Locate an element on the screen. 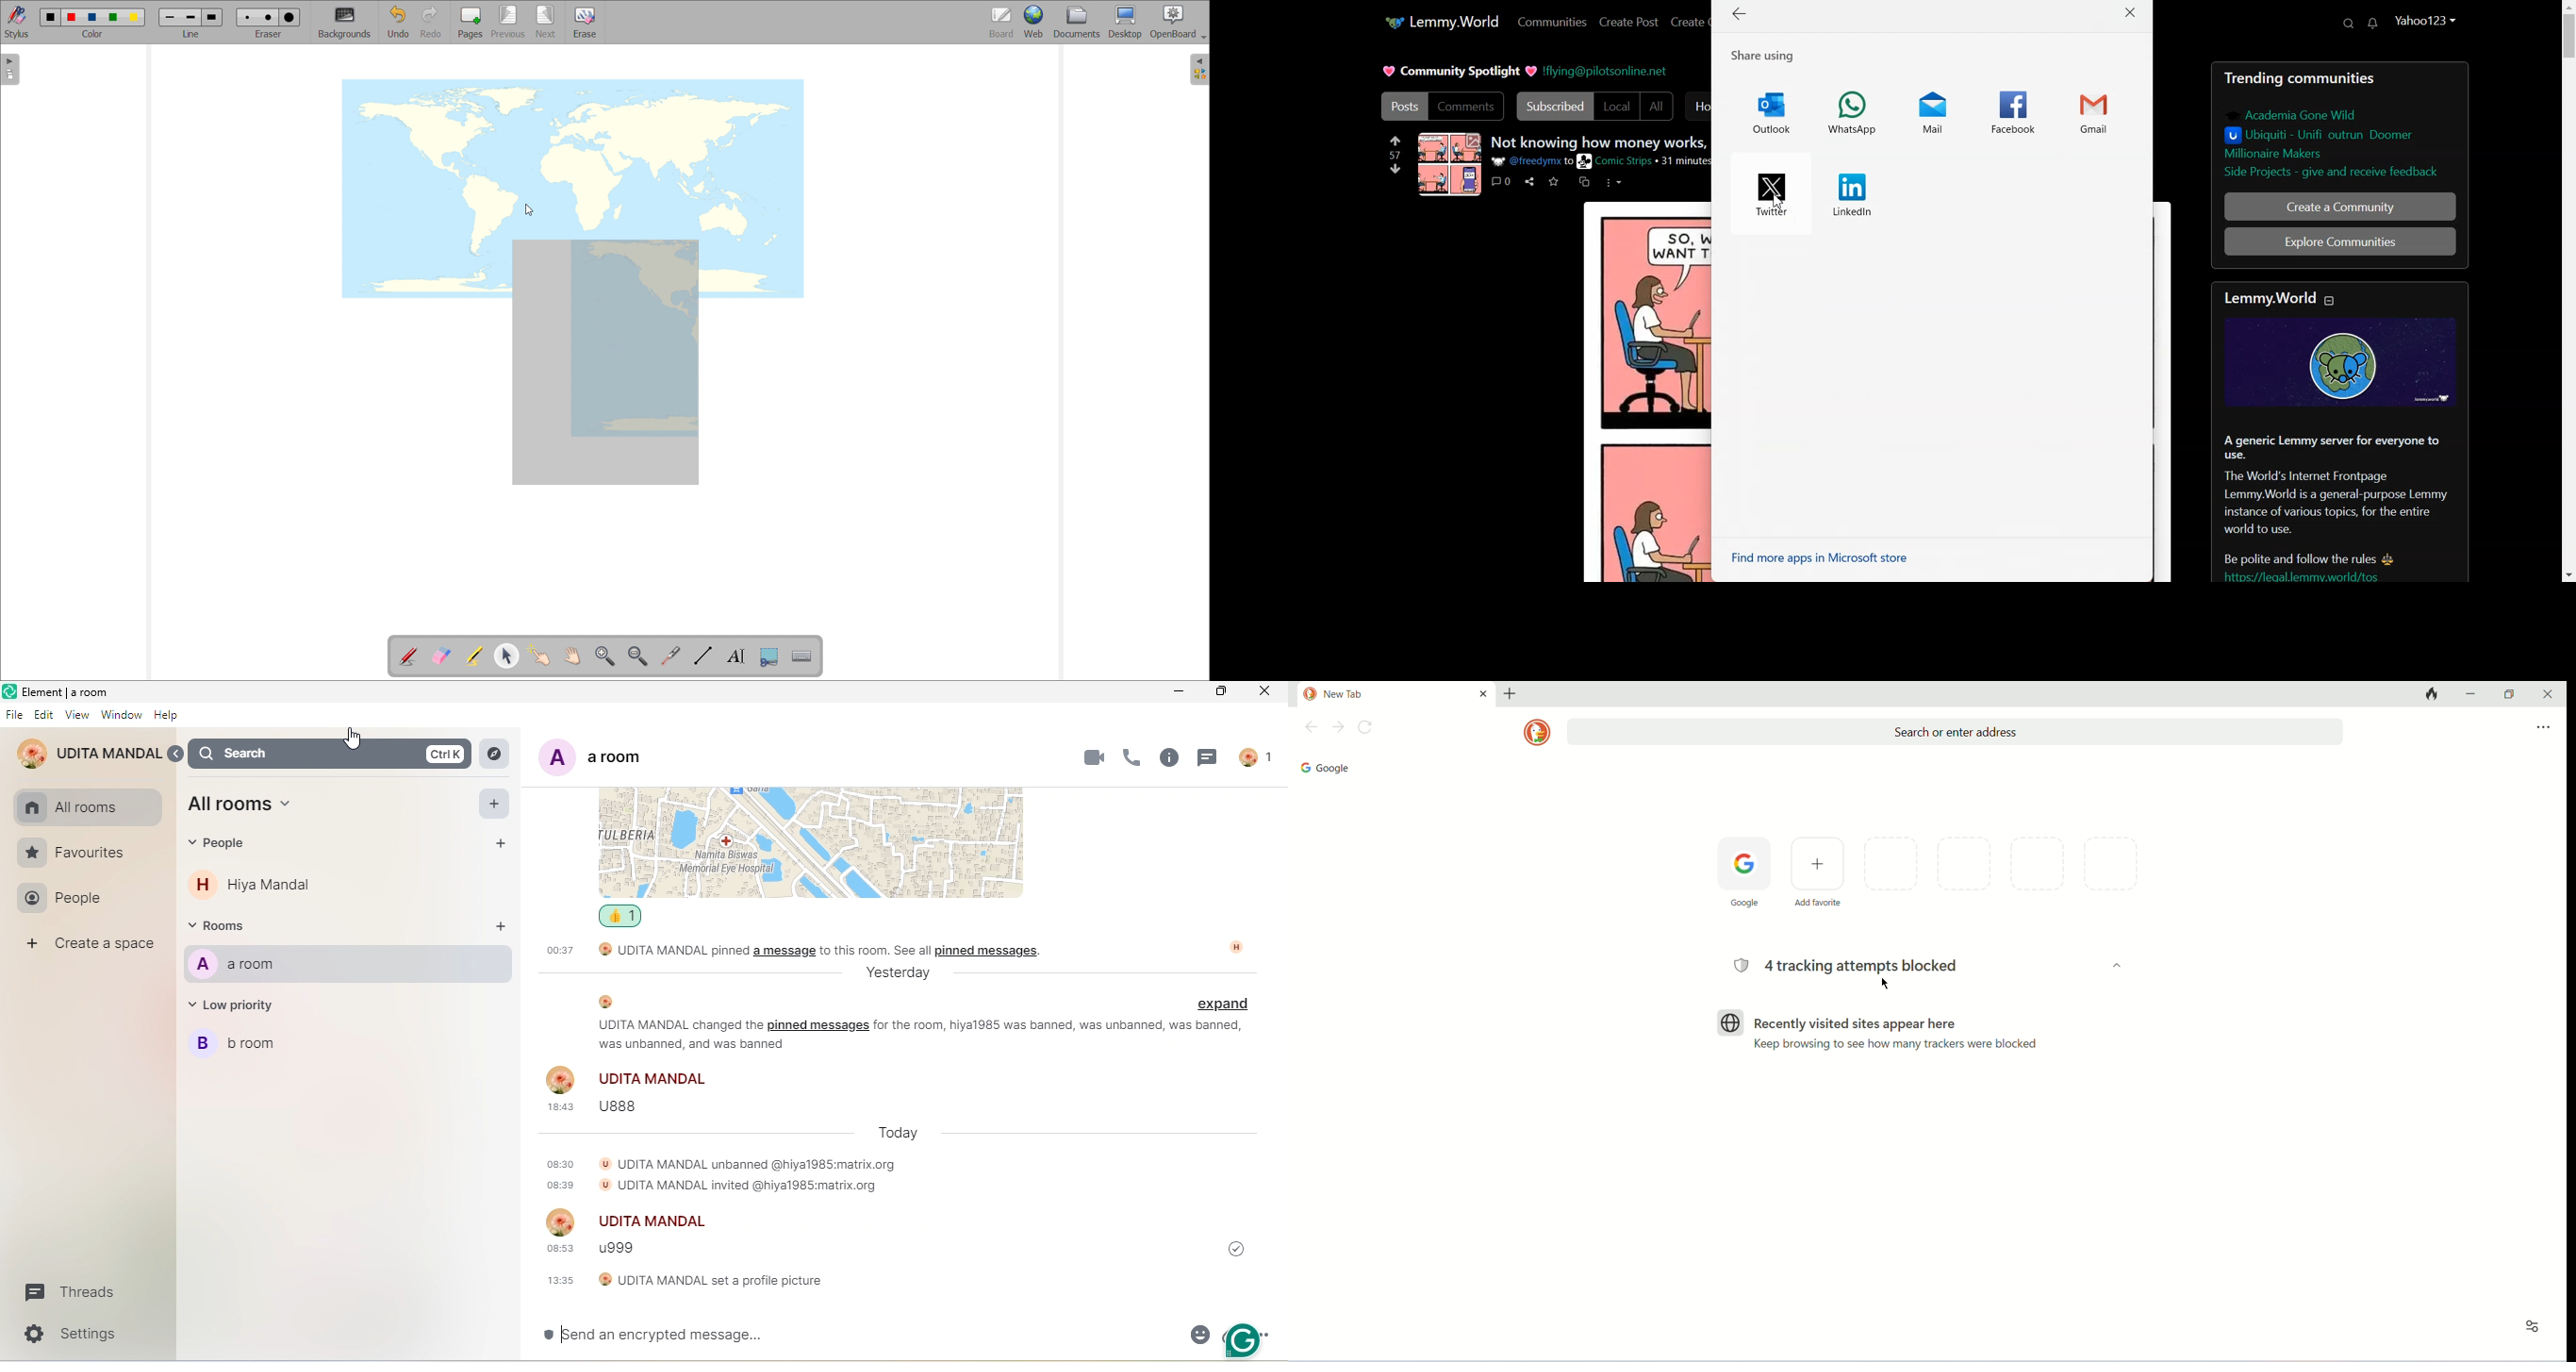 This screenshot has width=2576, height=1372. Minimize is located at coordinates (1179, 693).